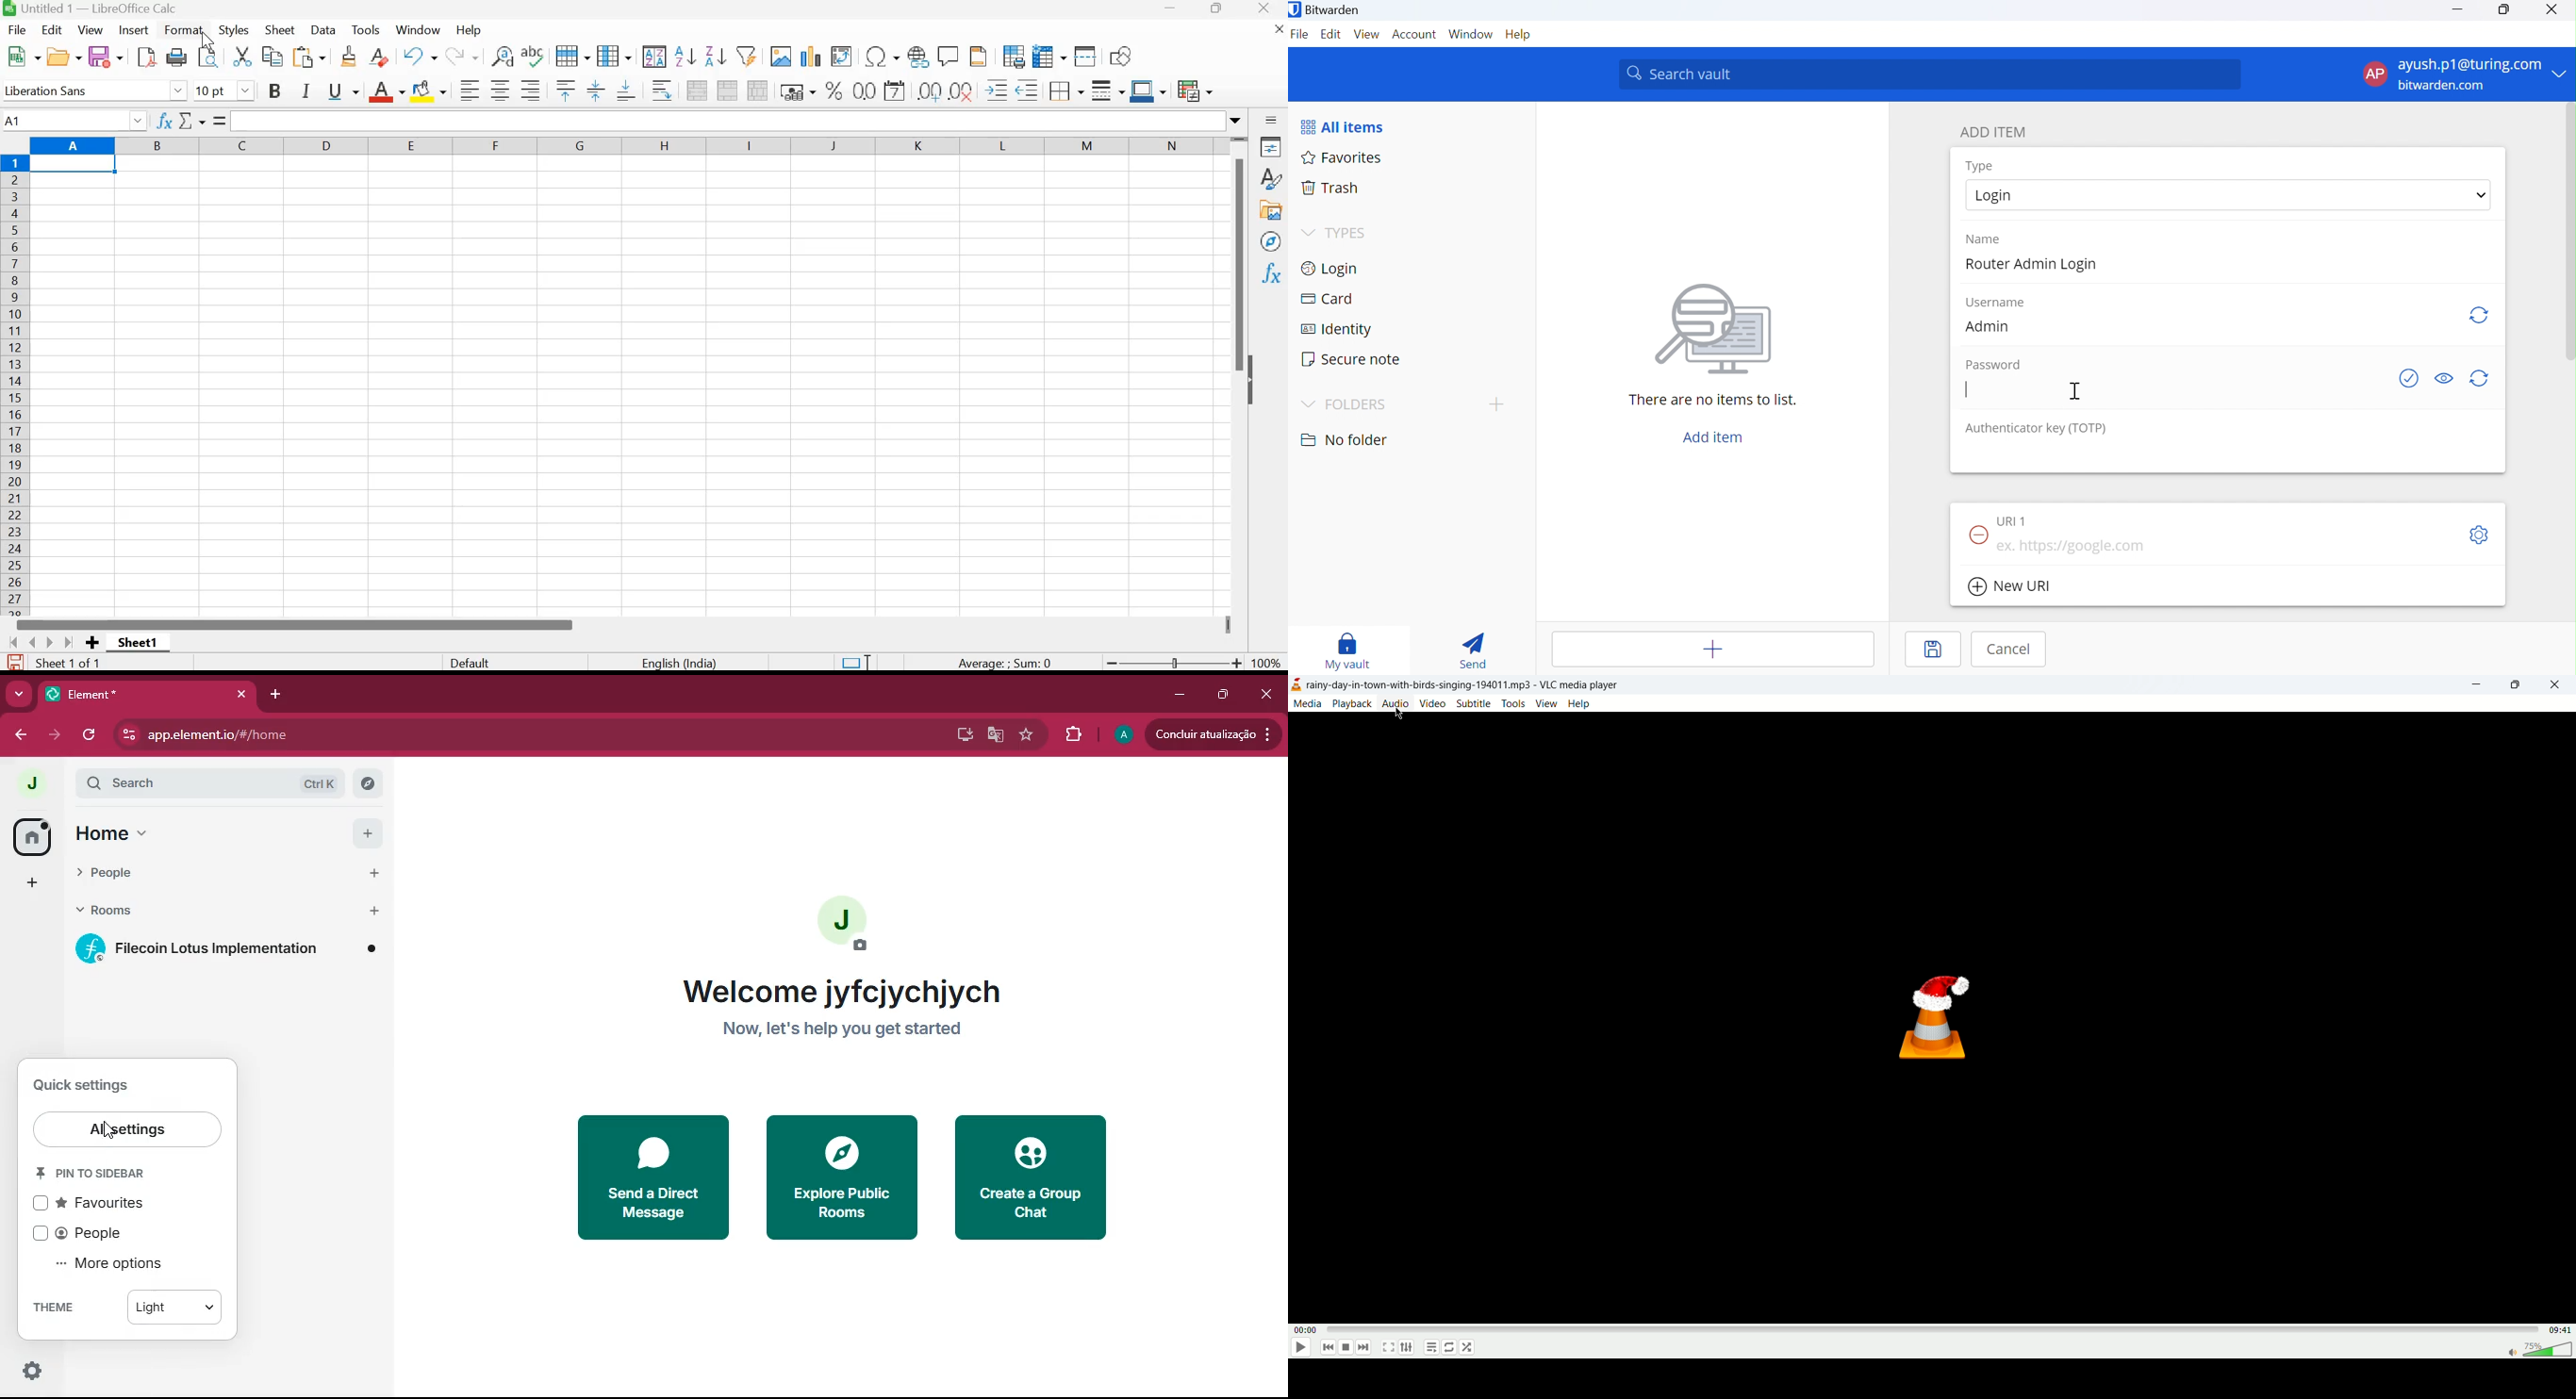 This screenshot has width=2576, height=1400. I want to click on Function wizard, so click(166, 119).